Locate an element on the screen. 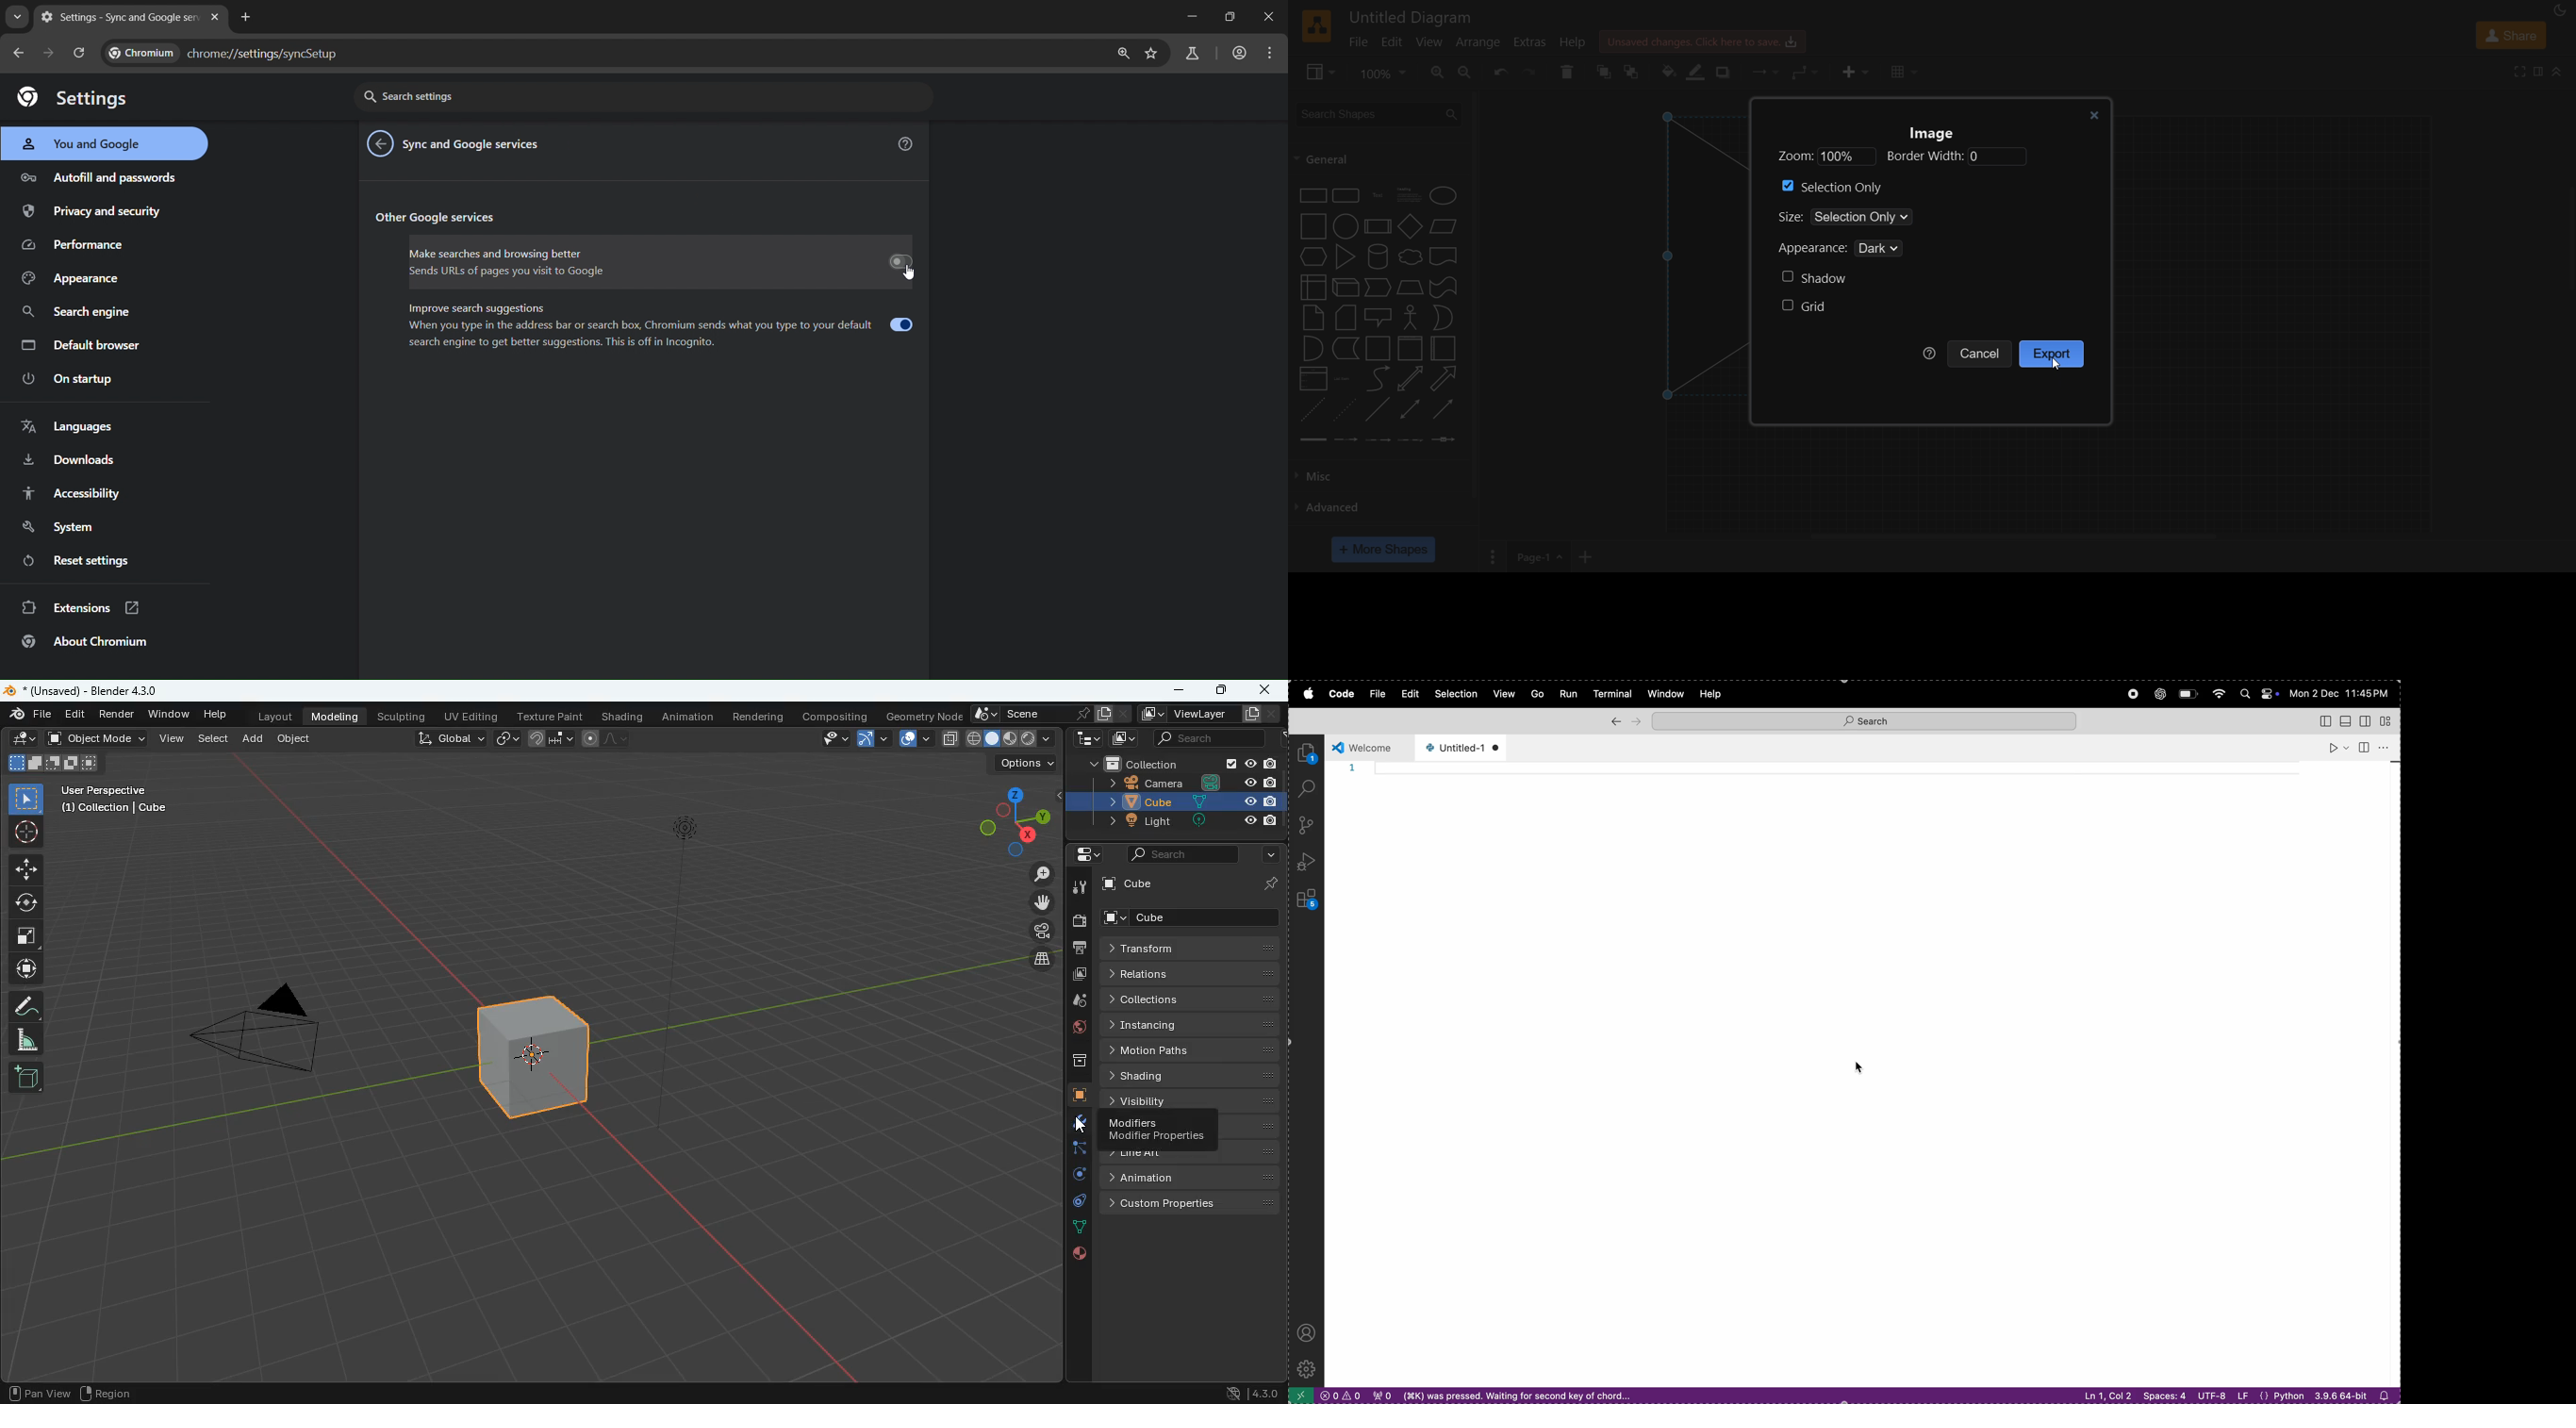 The height and width of the screenshot is (1428, 2576). edit is located at coordinates (1408, 695).